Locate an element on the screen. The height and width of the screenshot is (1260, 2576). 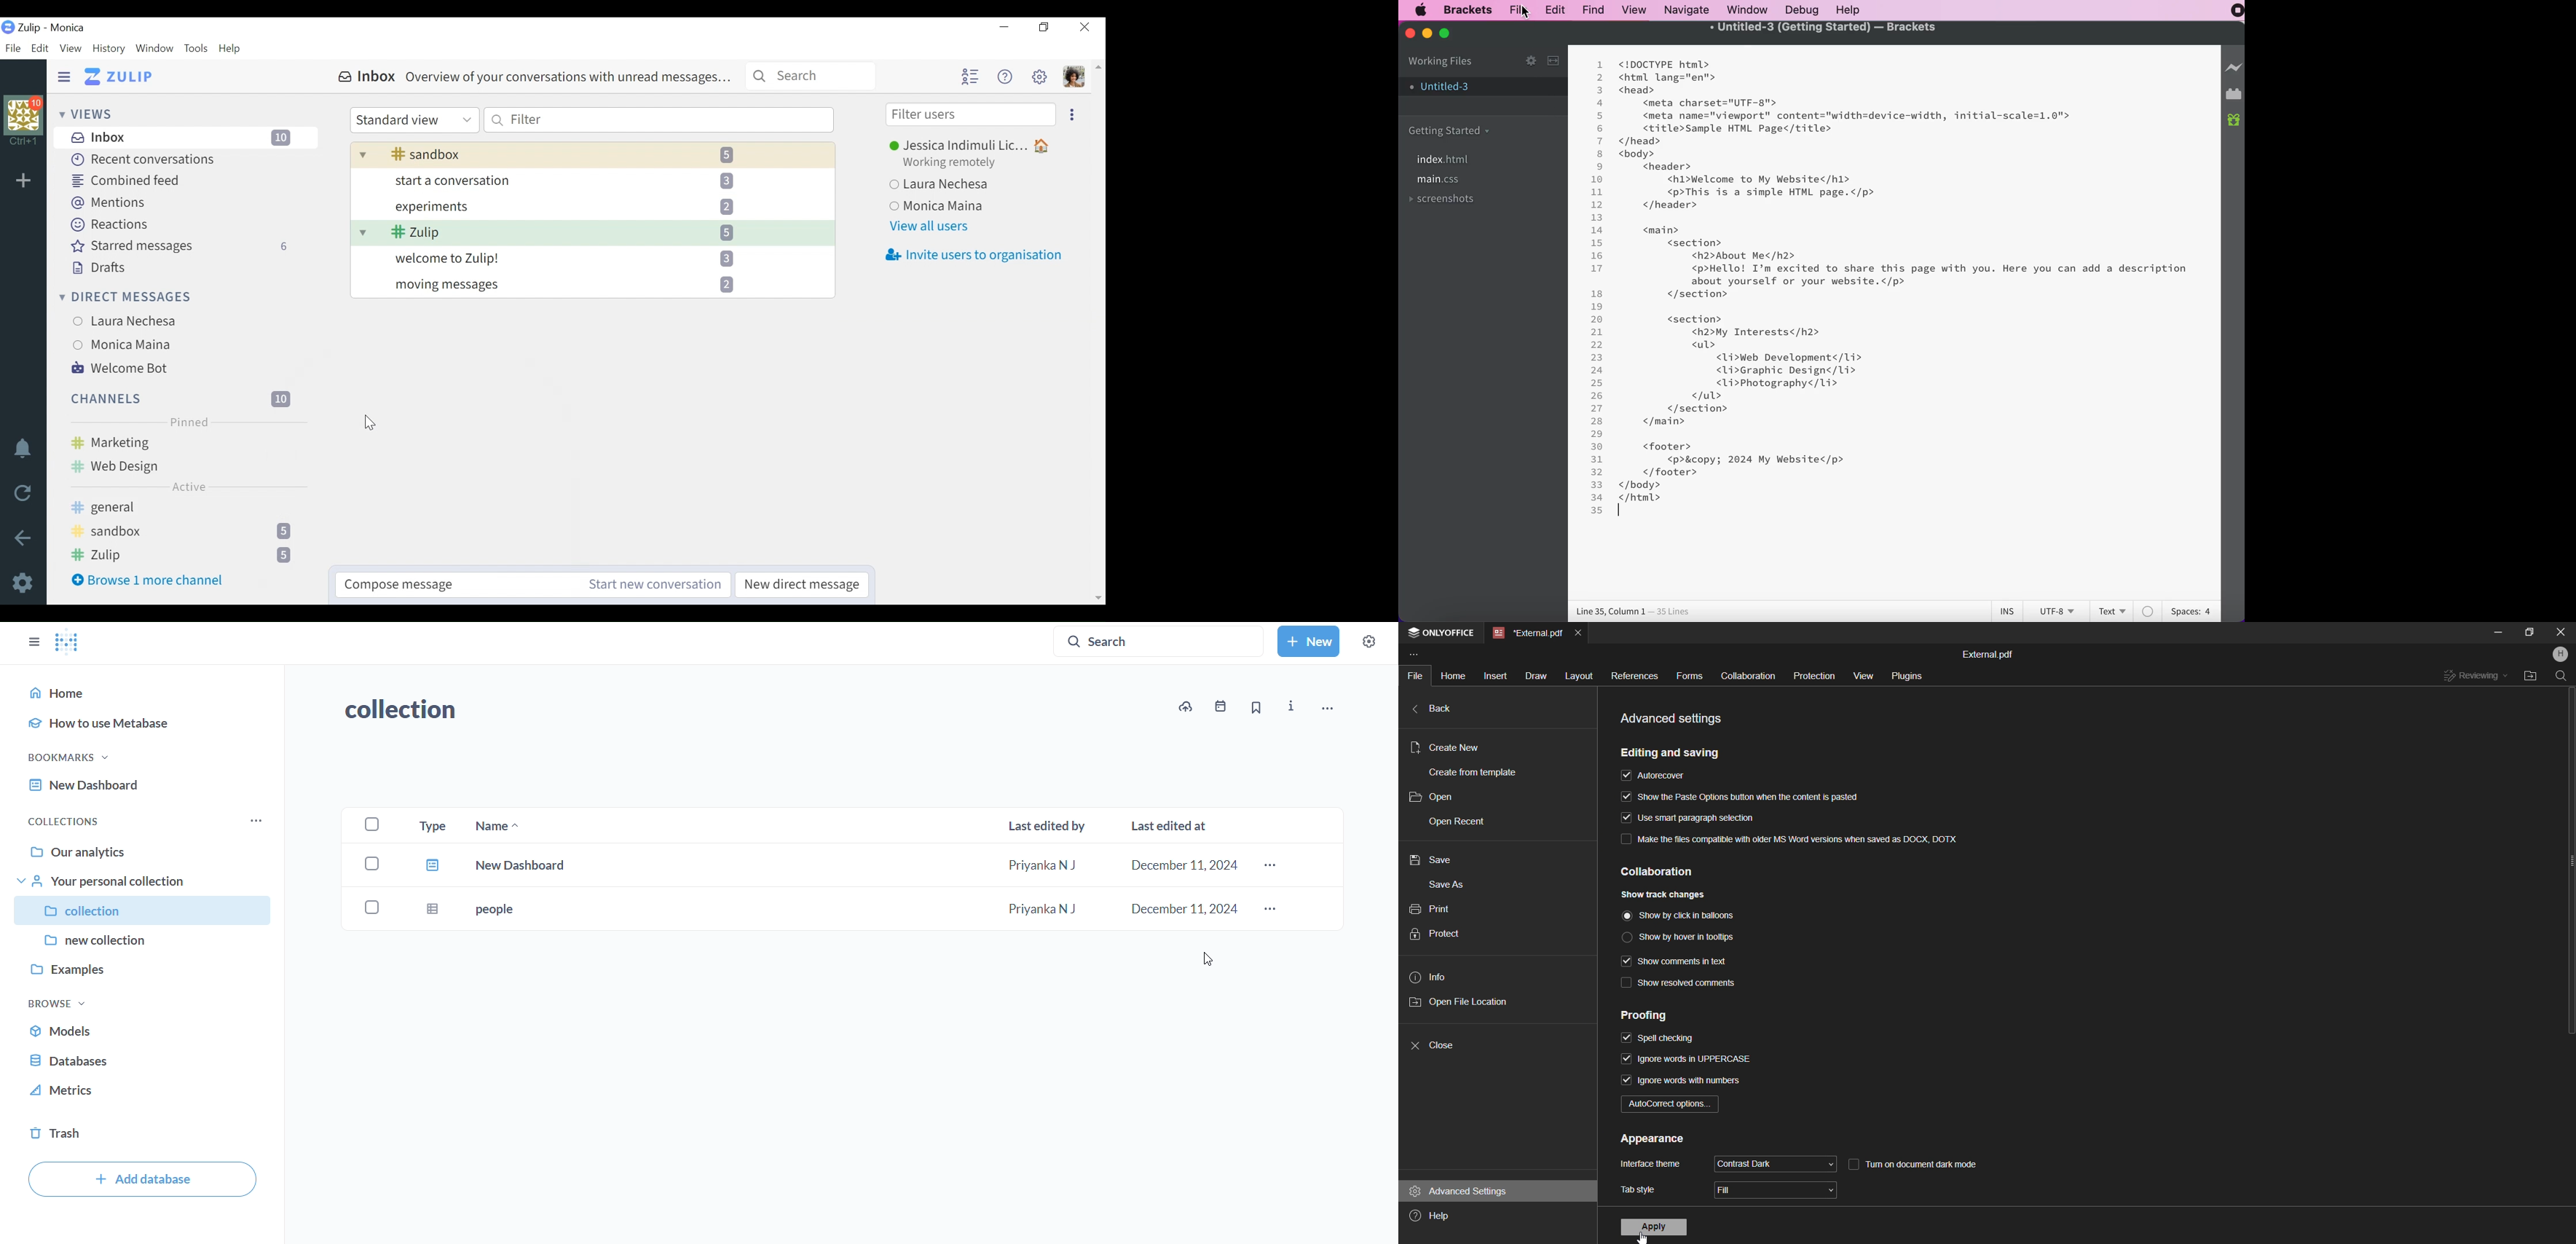
Hide Sidepane is located at coordinates (65, 77).